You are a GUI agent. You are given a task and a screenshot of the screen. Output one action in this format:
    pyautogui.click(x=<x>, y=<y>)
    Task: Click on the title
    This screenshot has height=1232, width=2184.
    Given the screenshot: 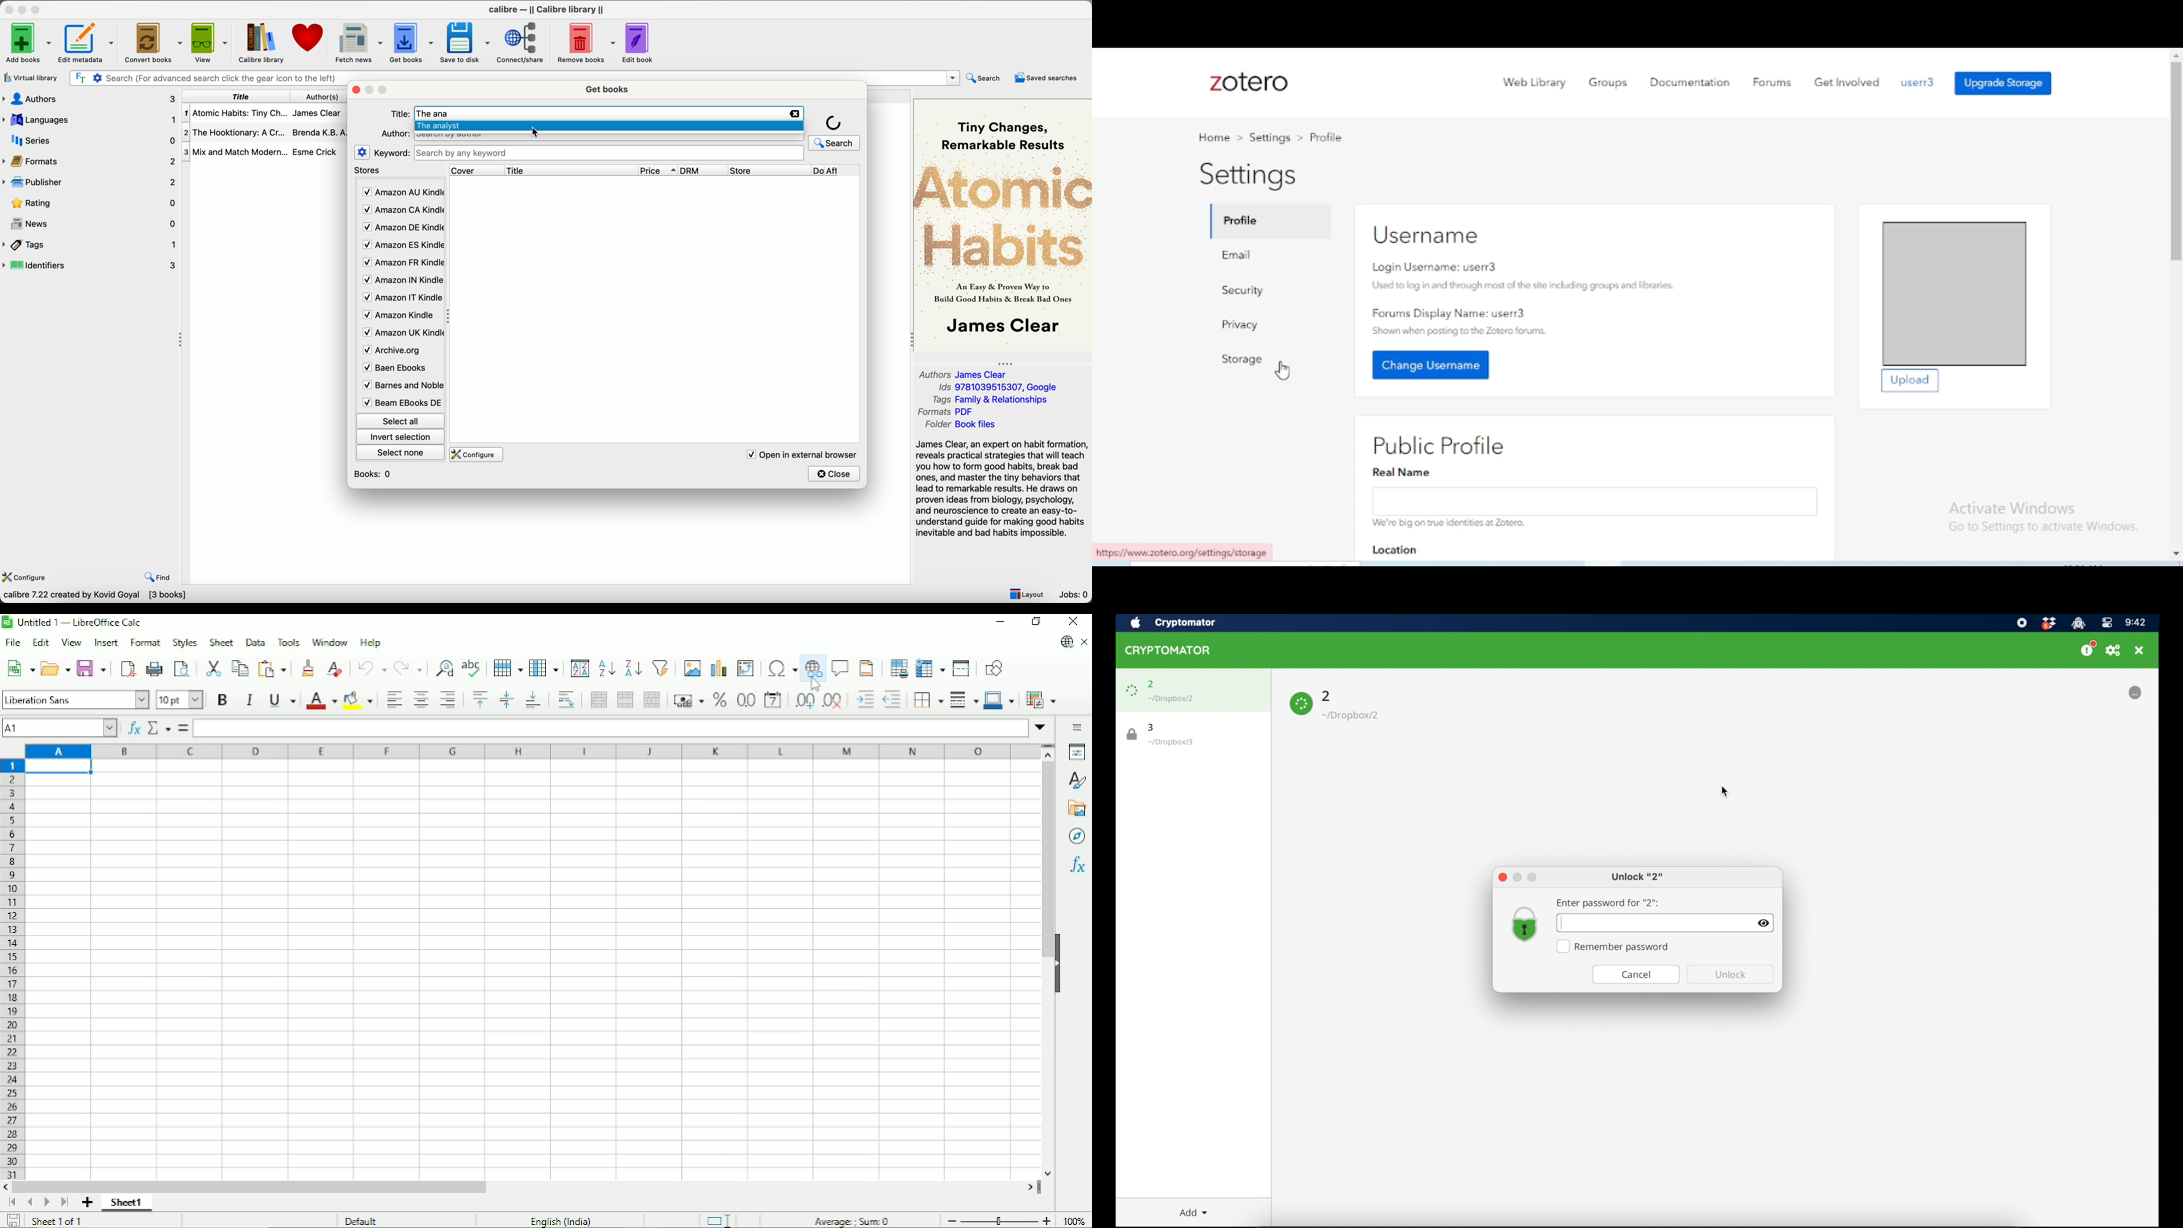 What is the action you would take?
    pyautogui.click(x=240, y=97)
    